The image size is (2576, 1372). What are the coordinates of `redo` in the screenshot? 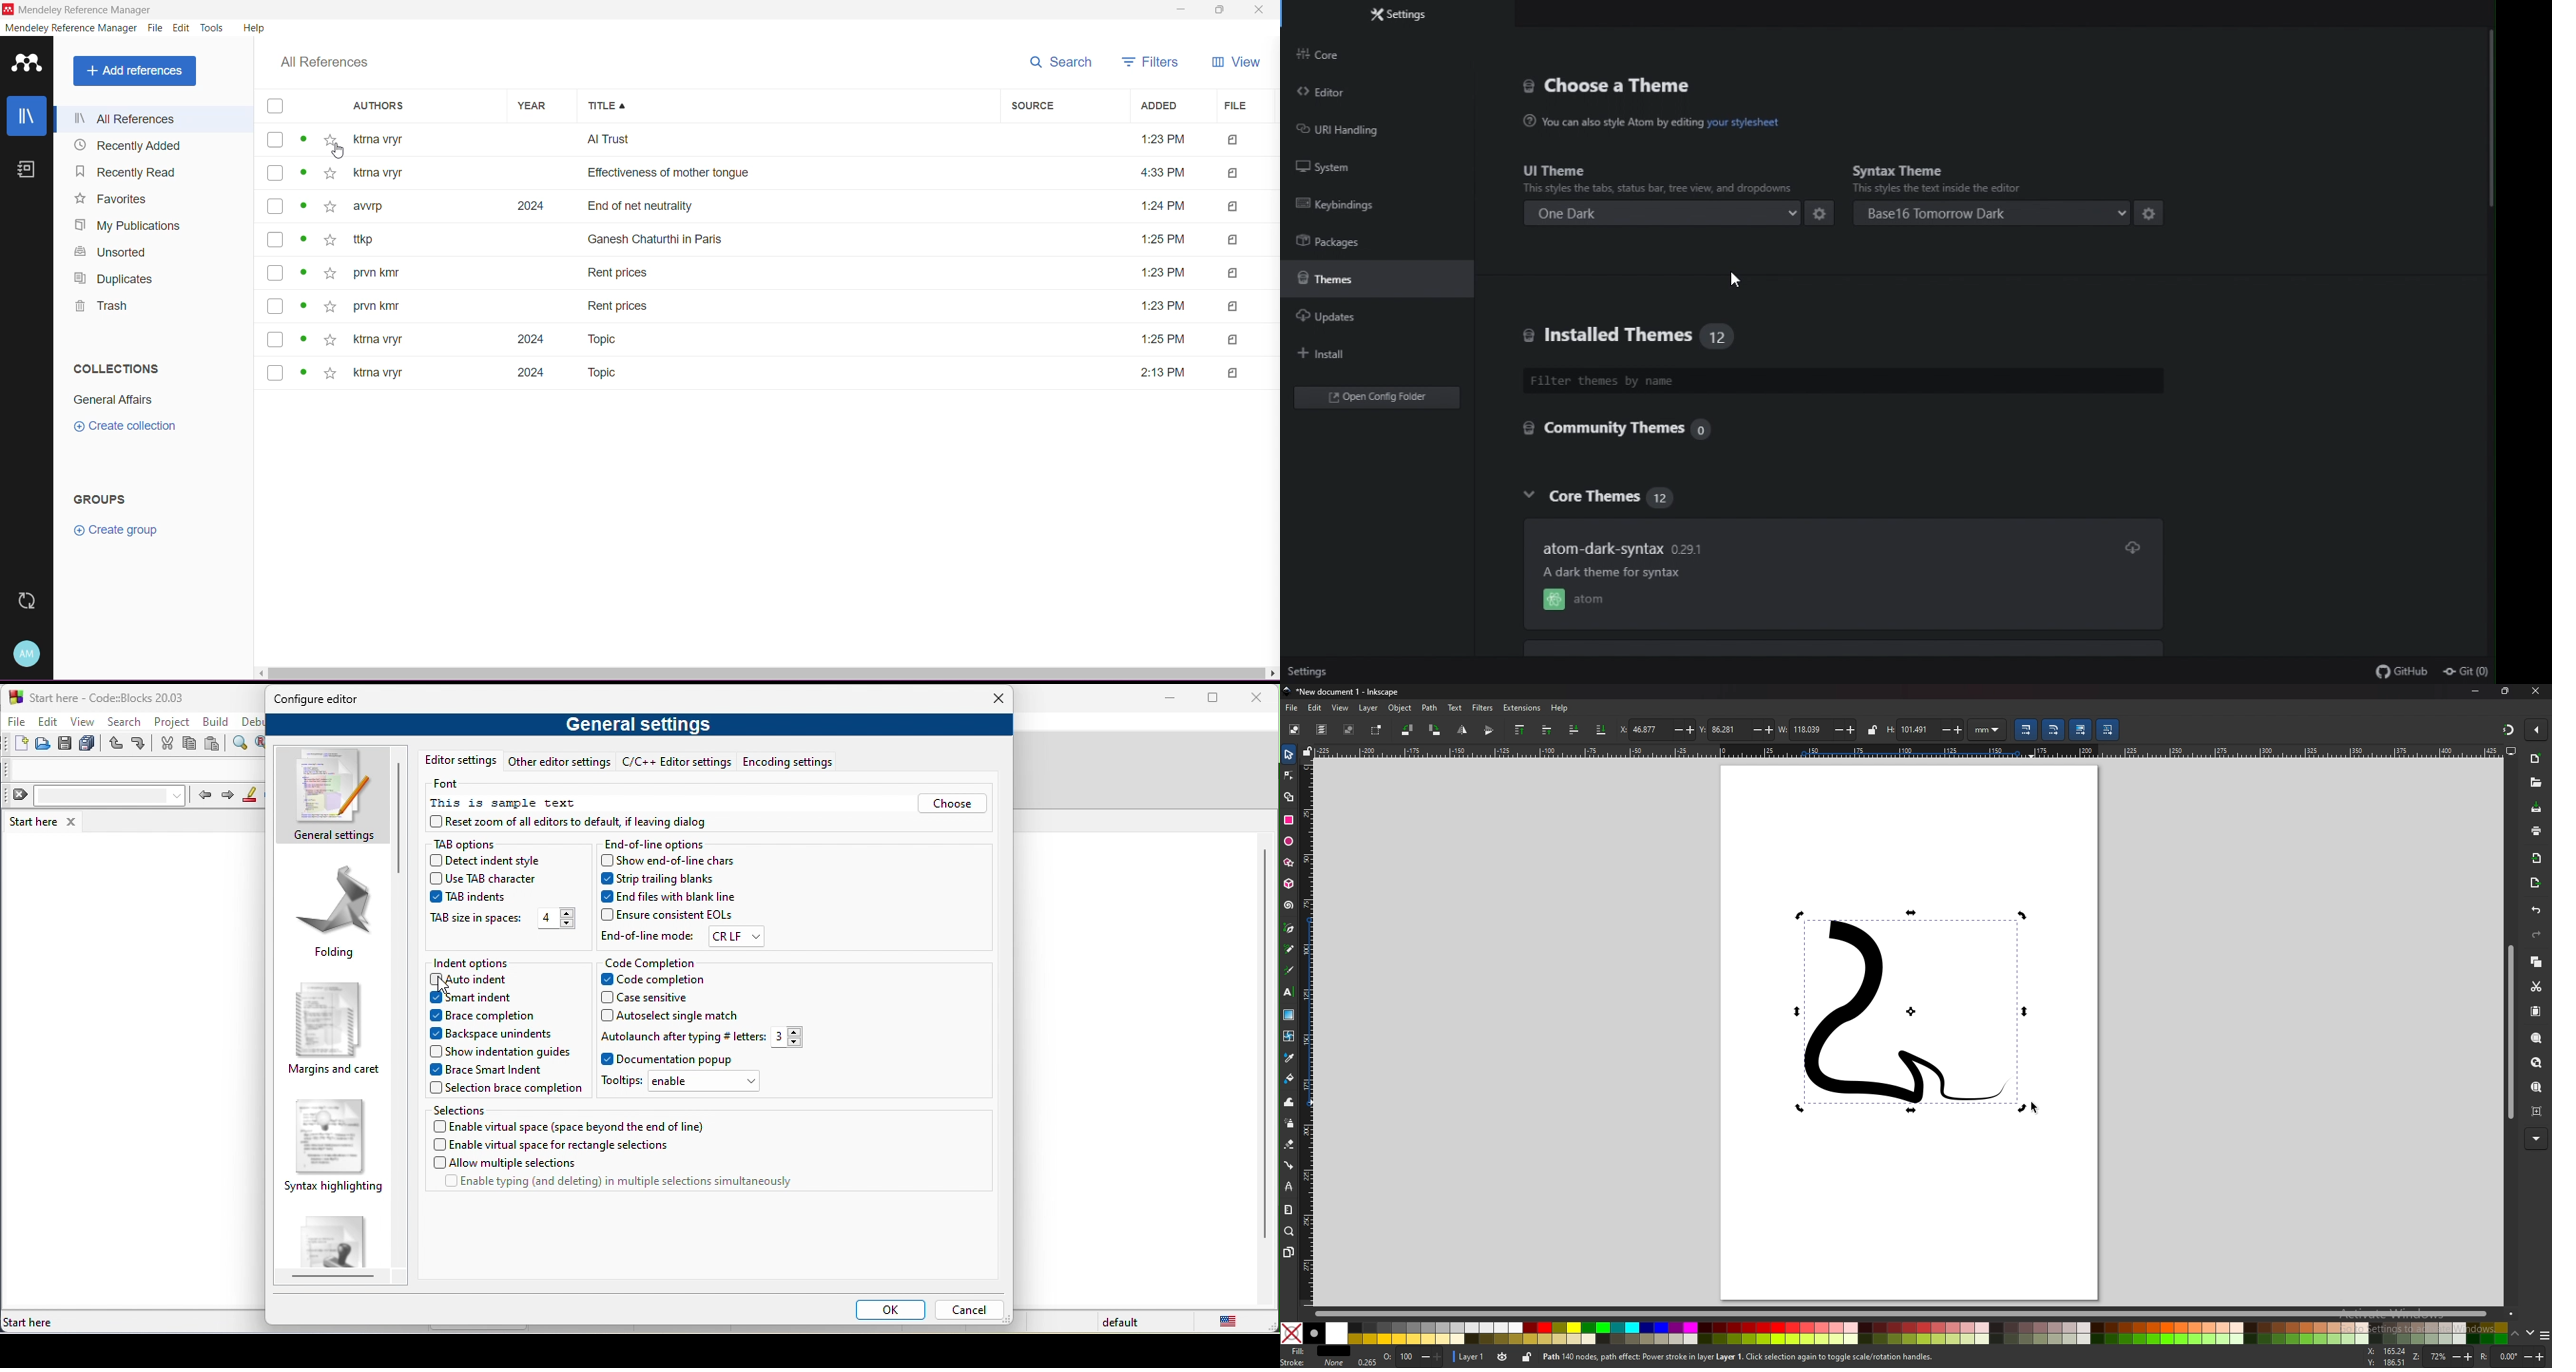 It's located at (2539, 935).